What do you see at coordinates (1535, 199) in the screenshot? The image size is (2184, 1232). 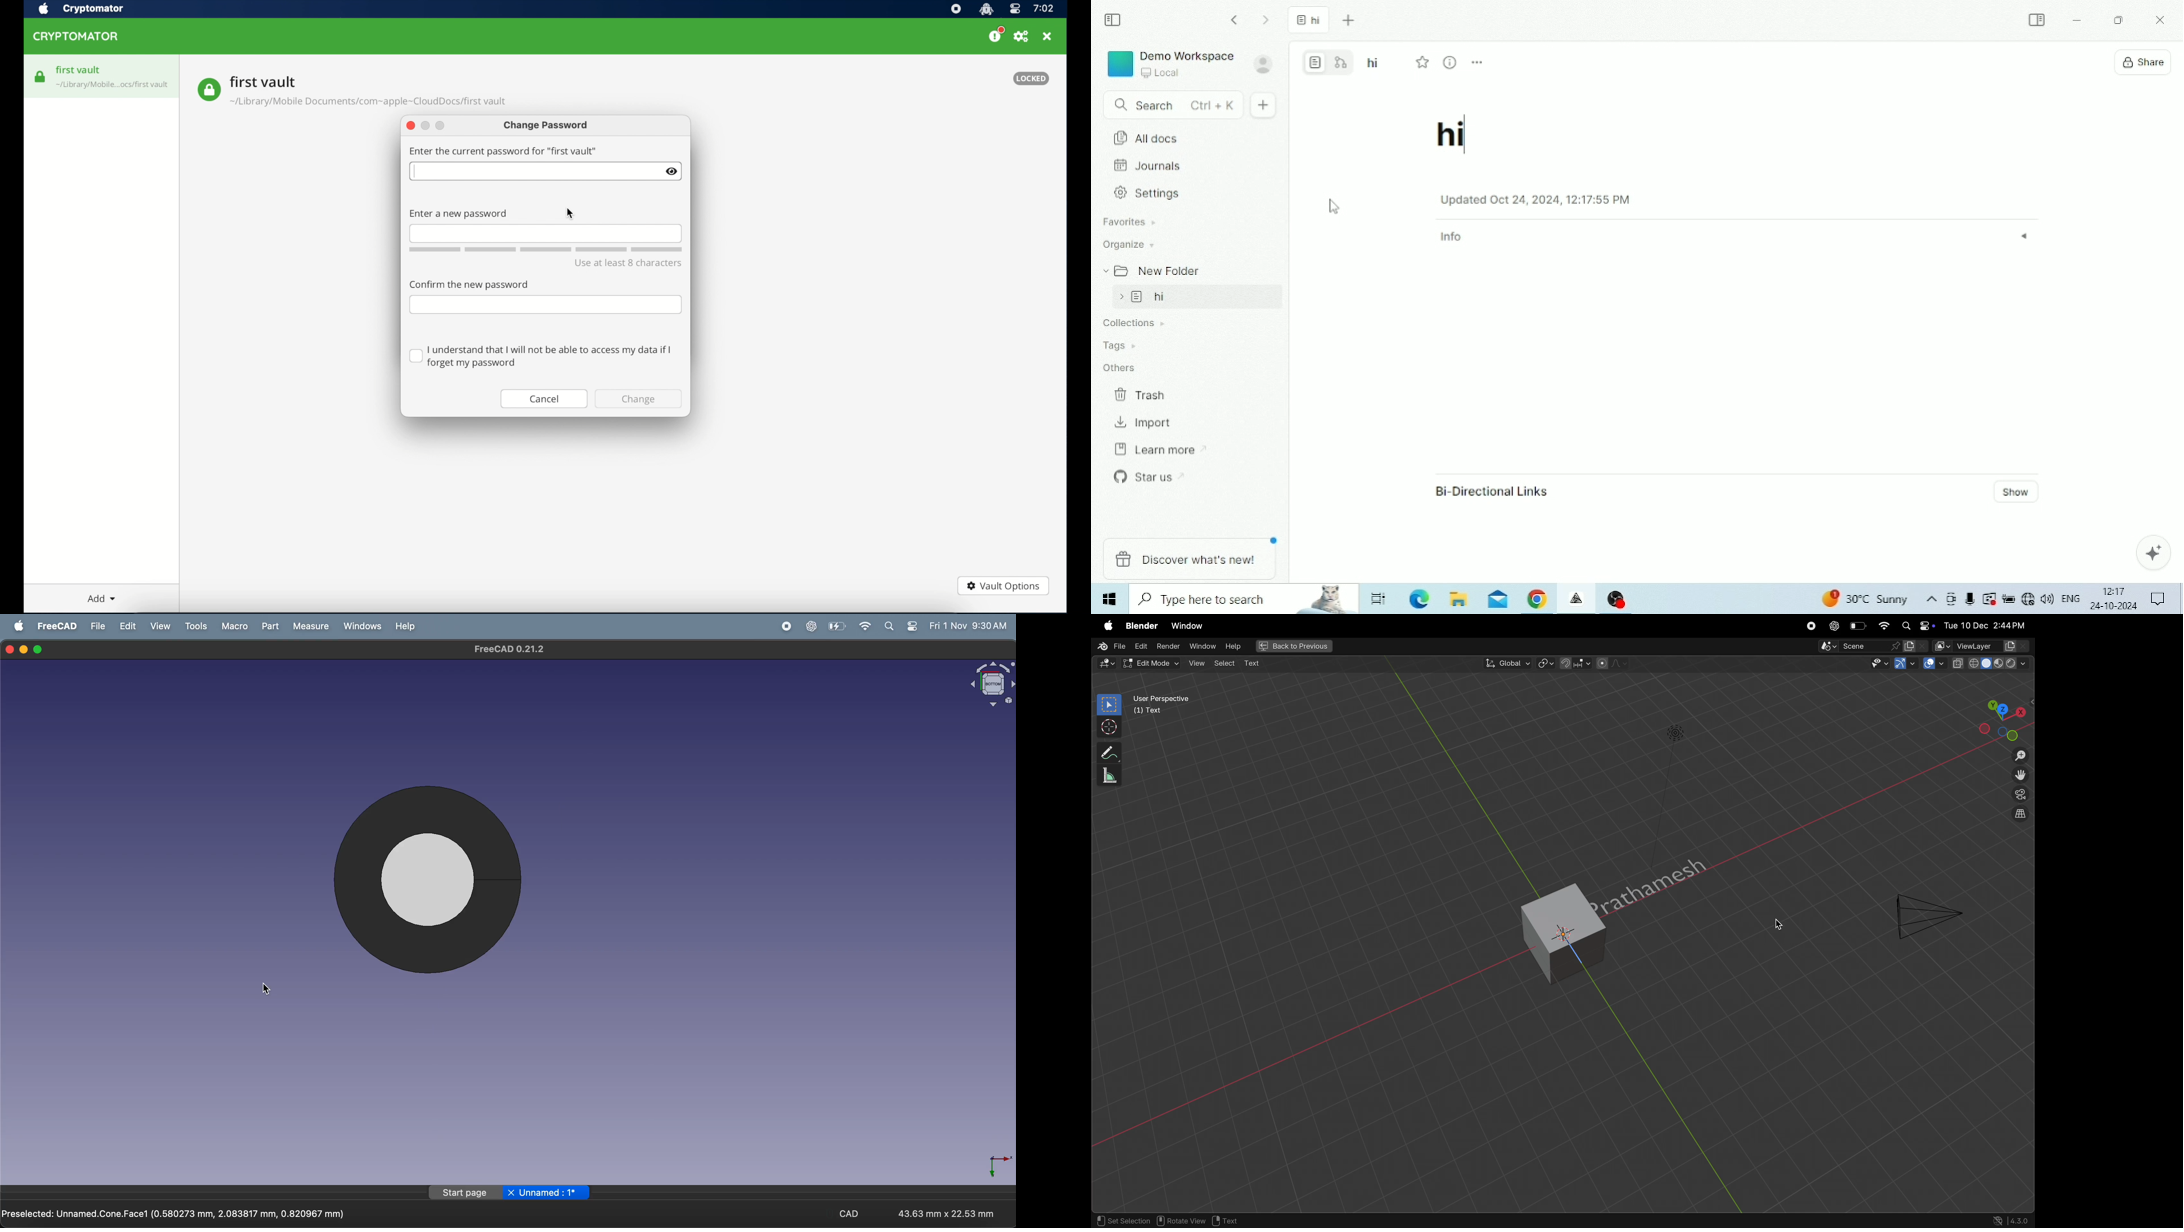 I see `Created on Date and Time` at bounding box center [1535, 199].